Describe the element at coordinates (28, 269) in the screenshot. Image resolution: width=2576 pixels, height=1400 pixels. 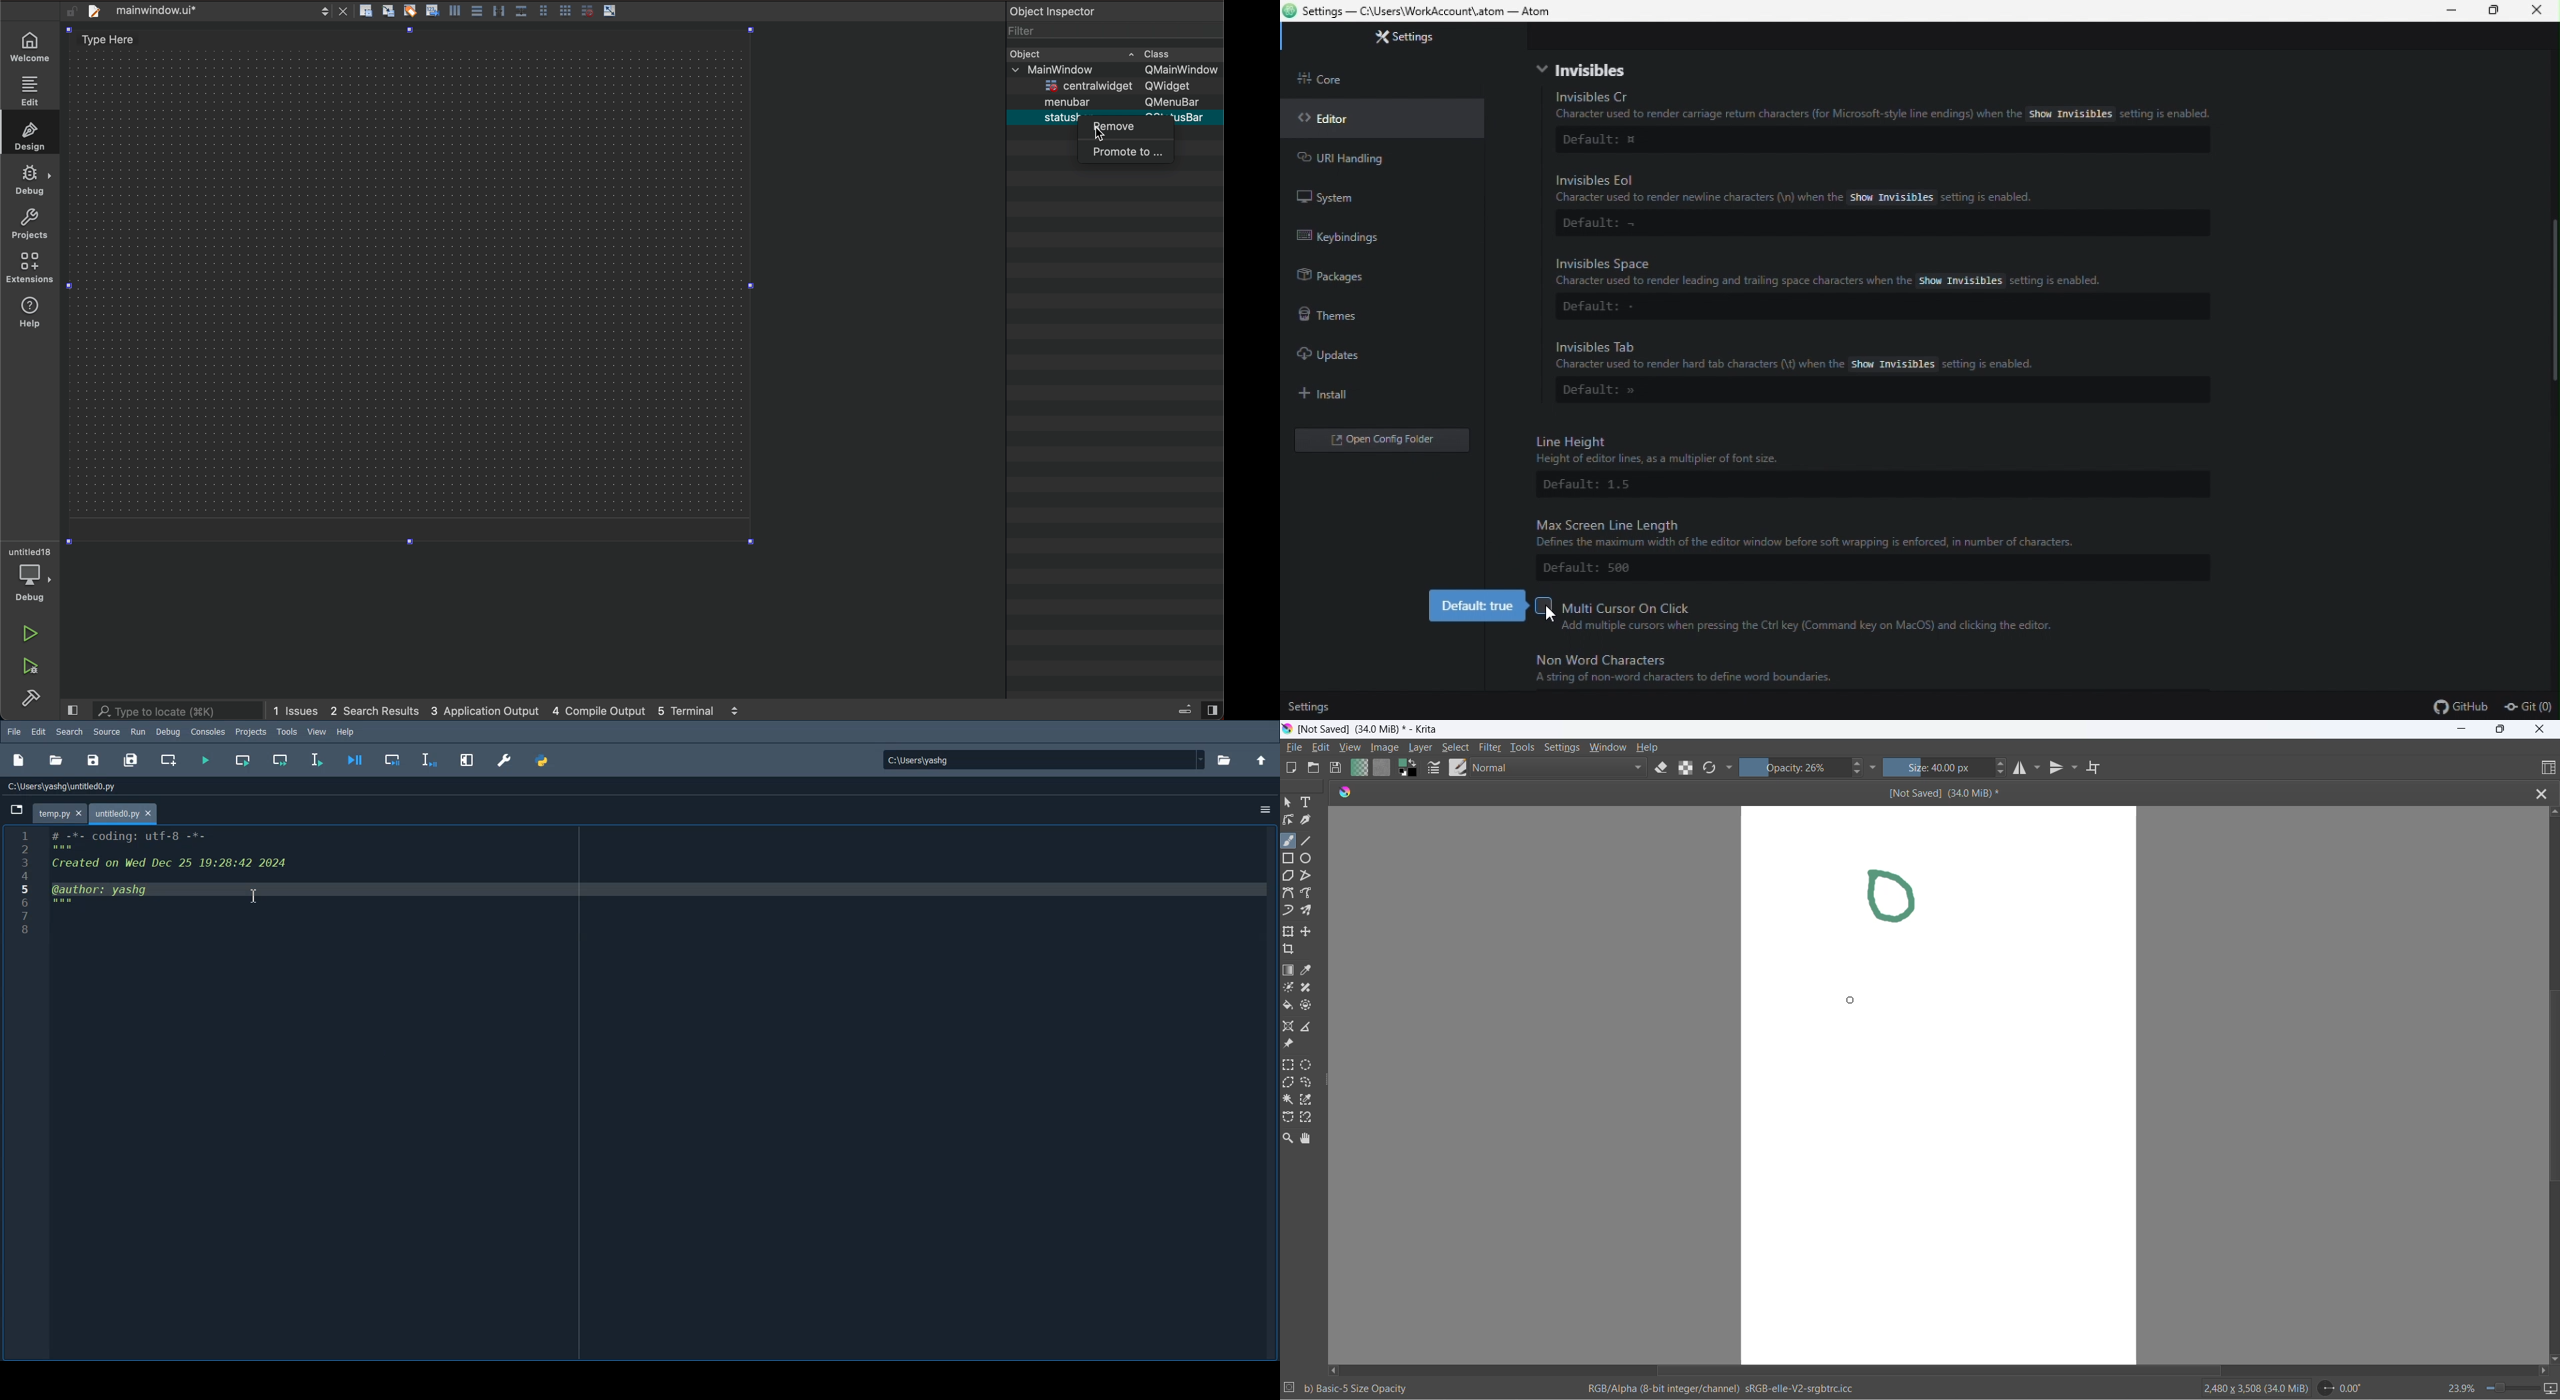
I see `help` at that location.